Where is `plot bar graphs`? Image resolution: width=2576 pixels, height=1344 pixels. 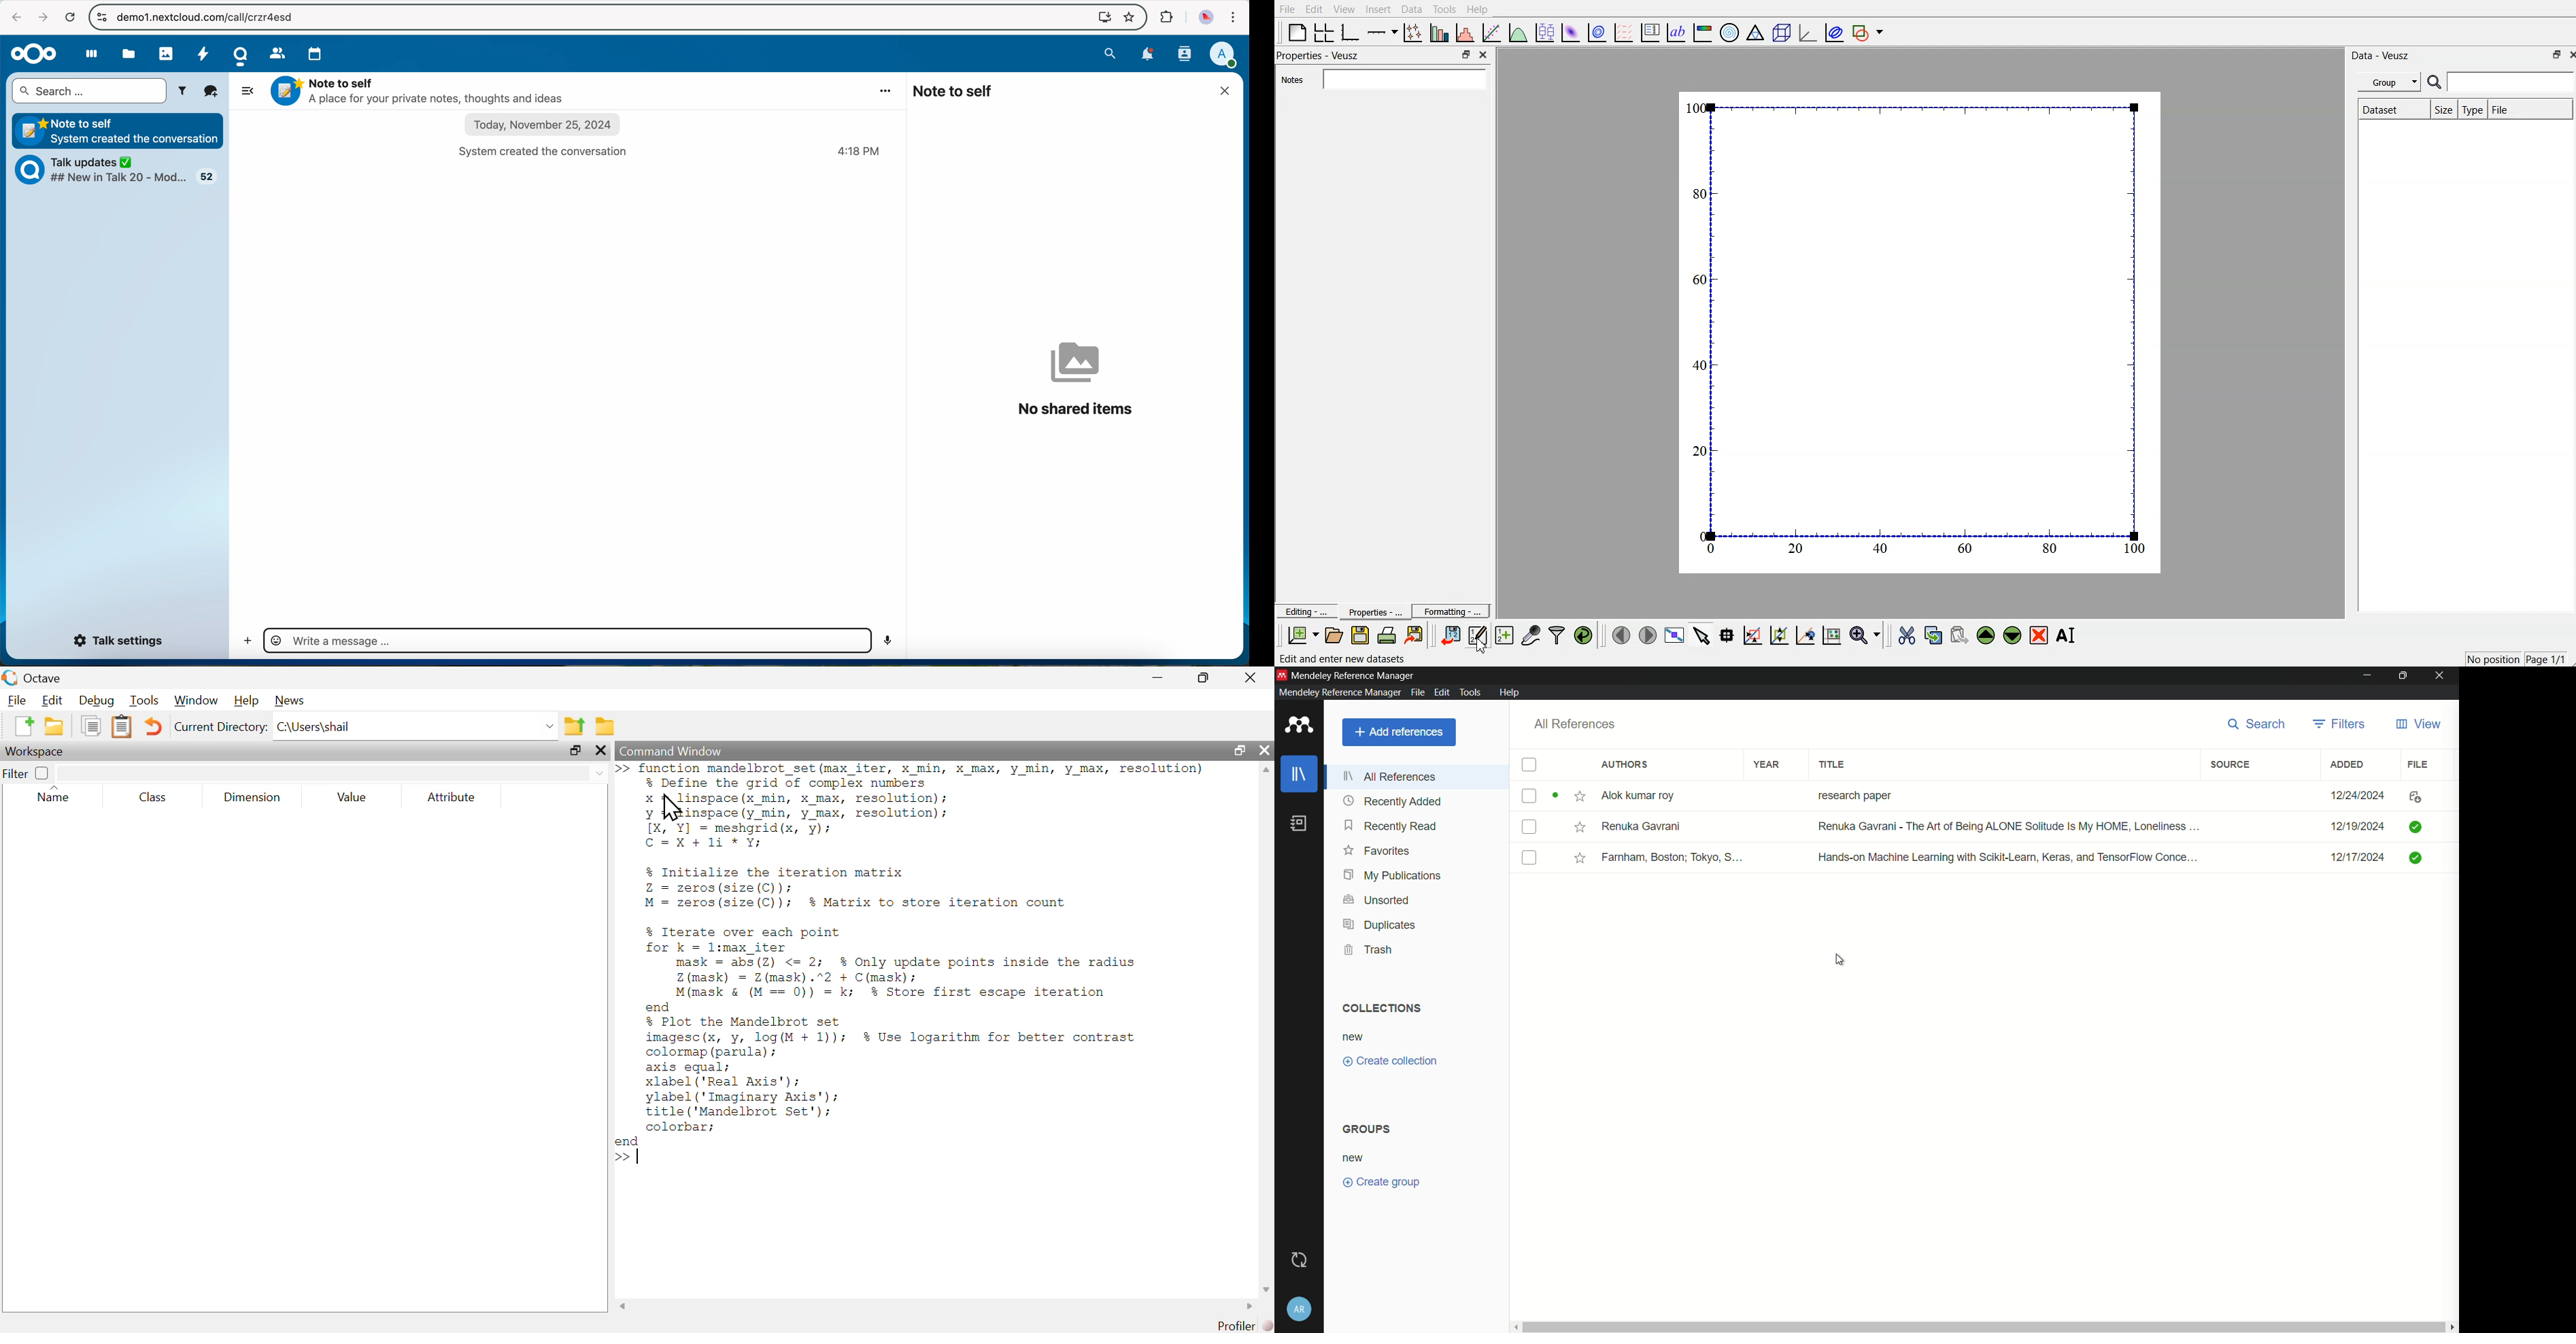
plot bar graphs is located at coordinates (1440, 33).